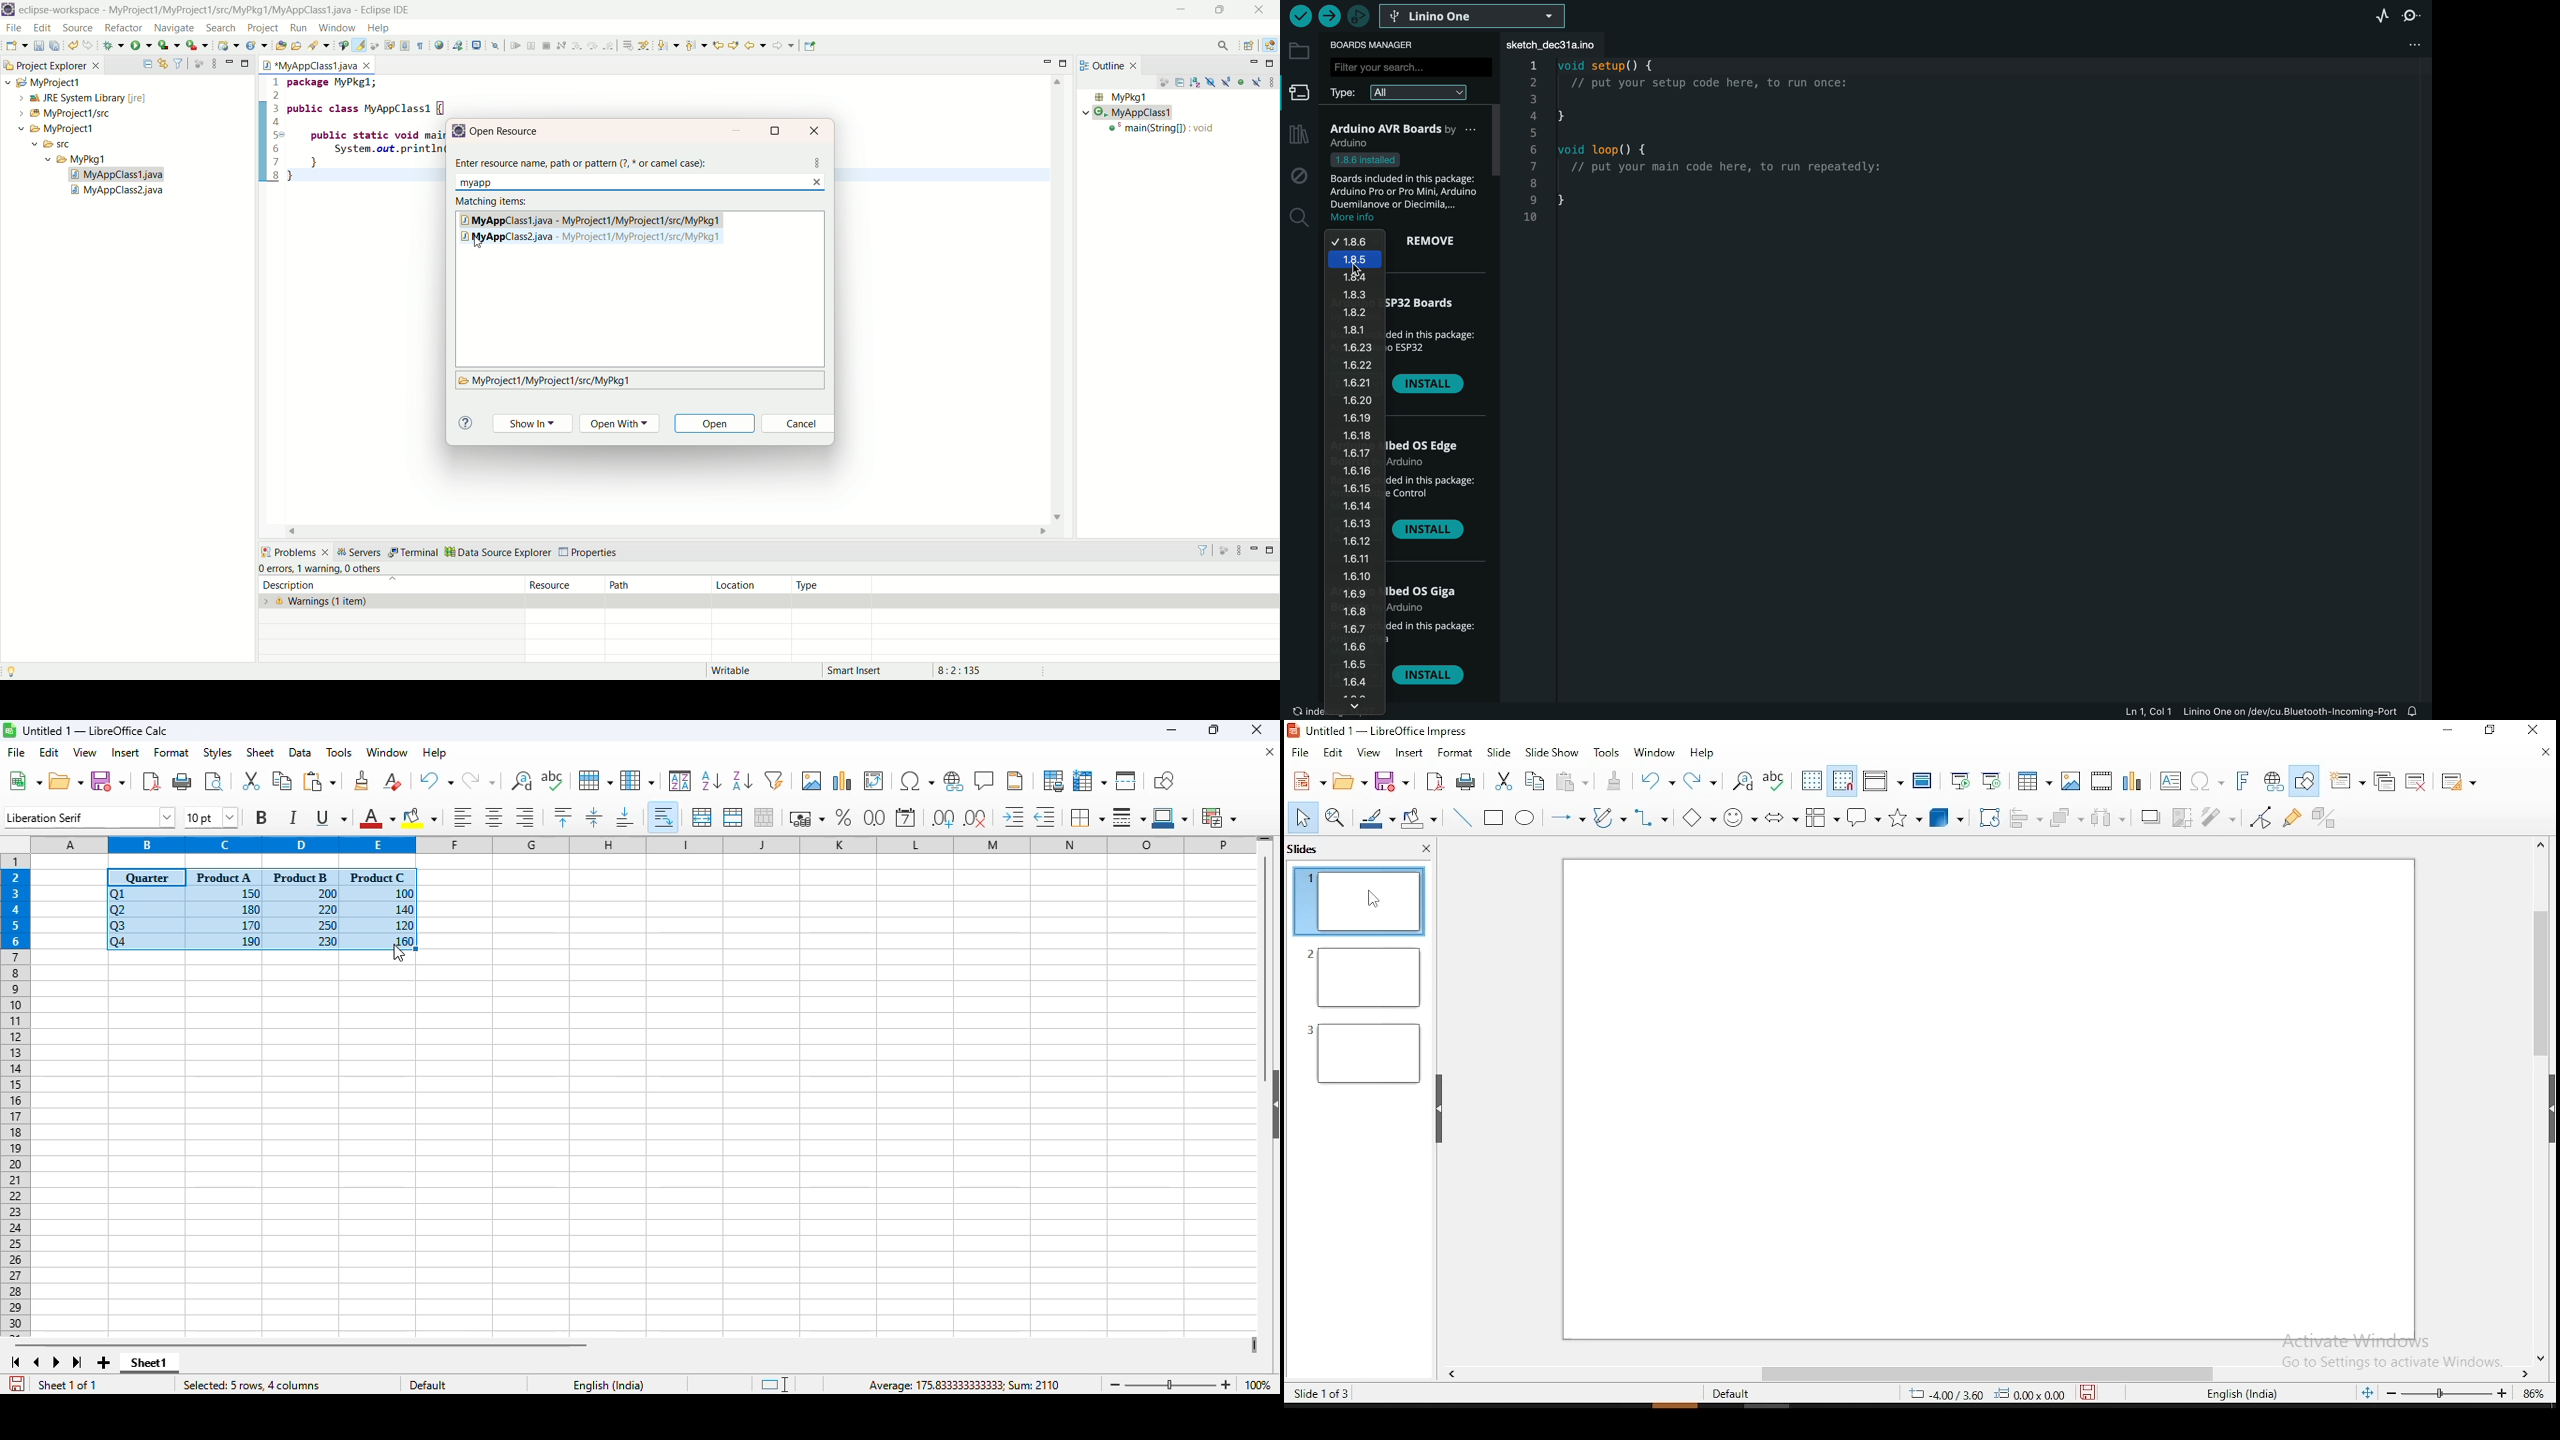 The height and width of the screenshot is (1456, 2576). I want to click on slide 1 (current), so click(1360, 901).